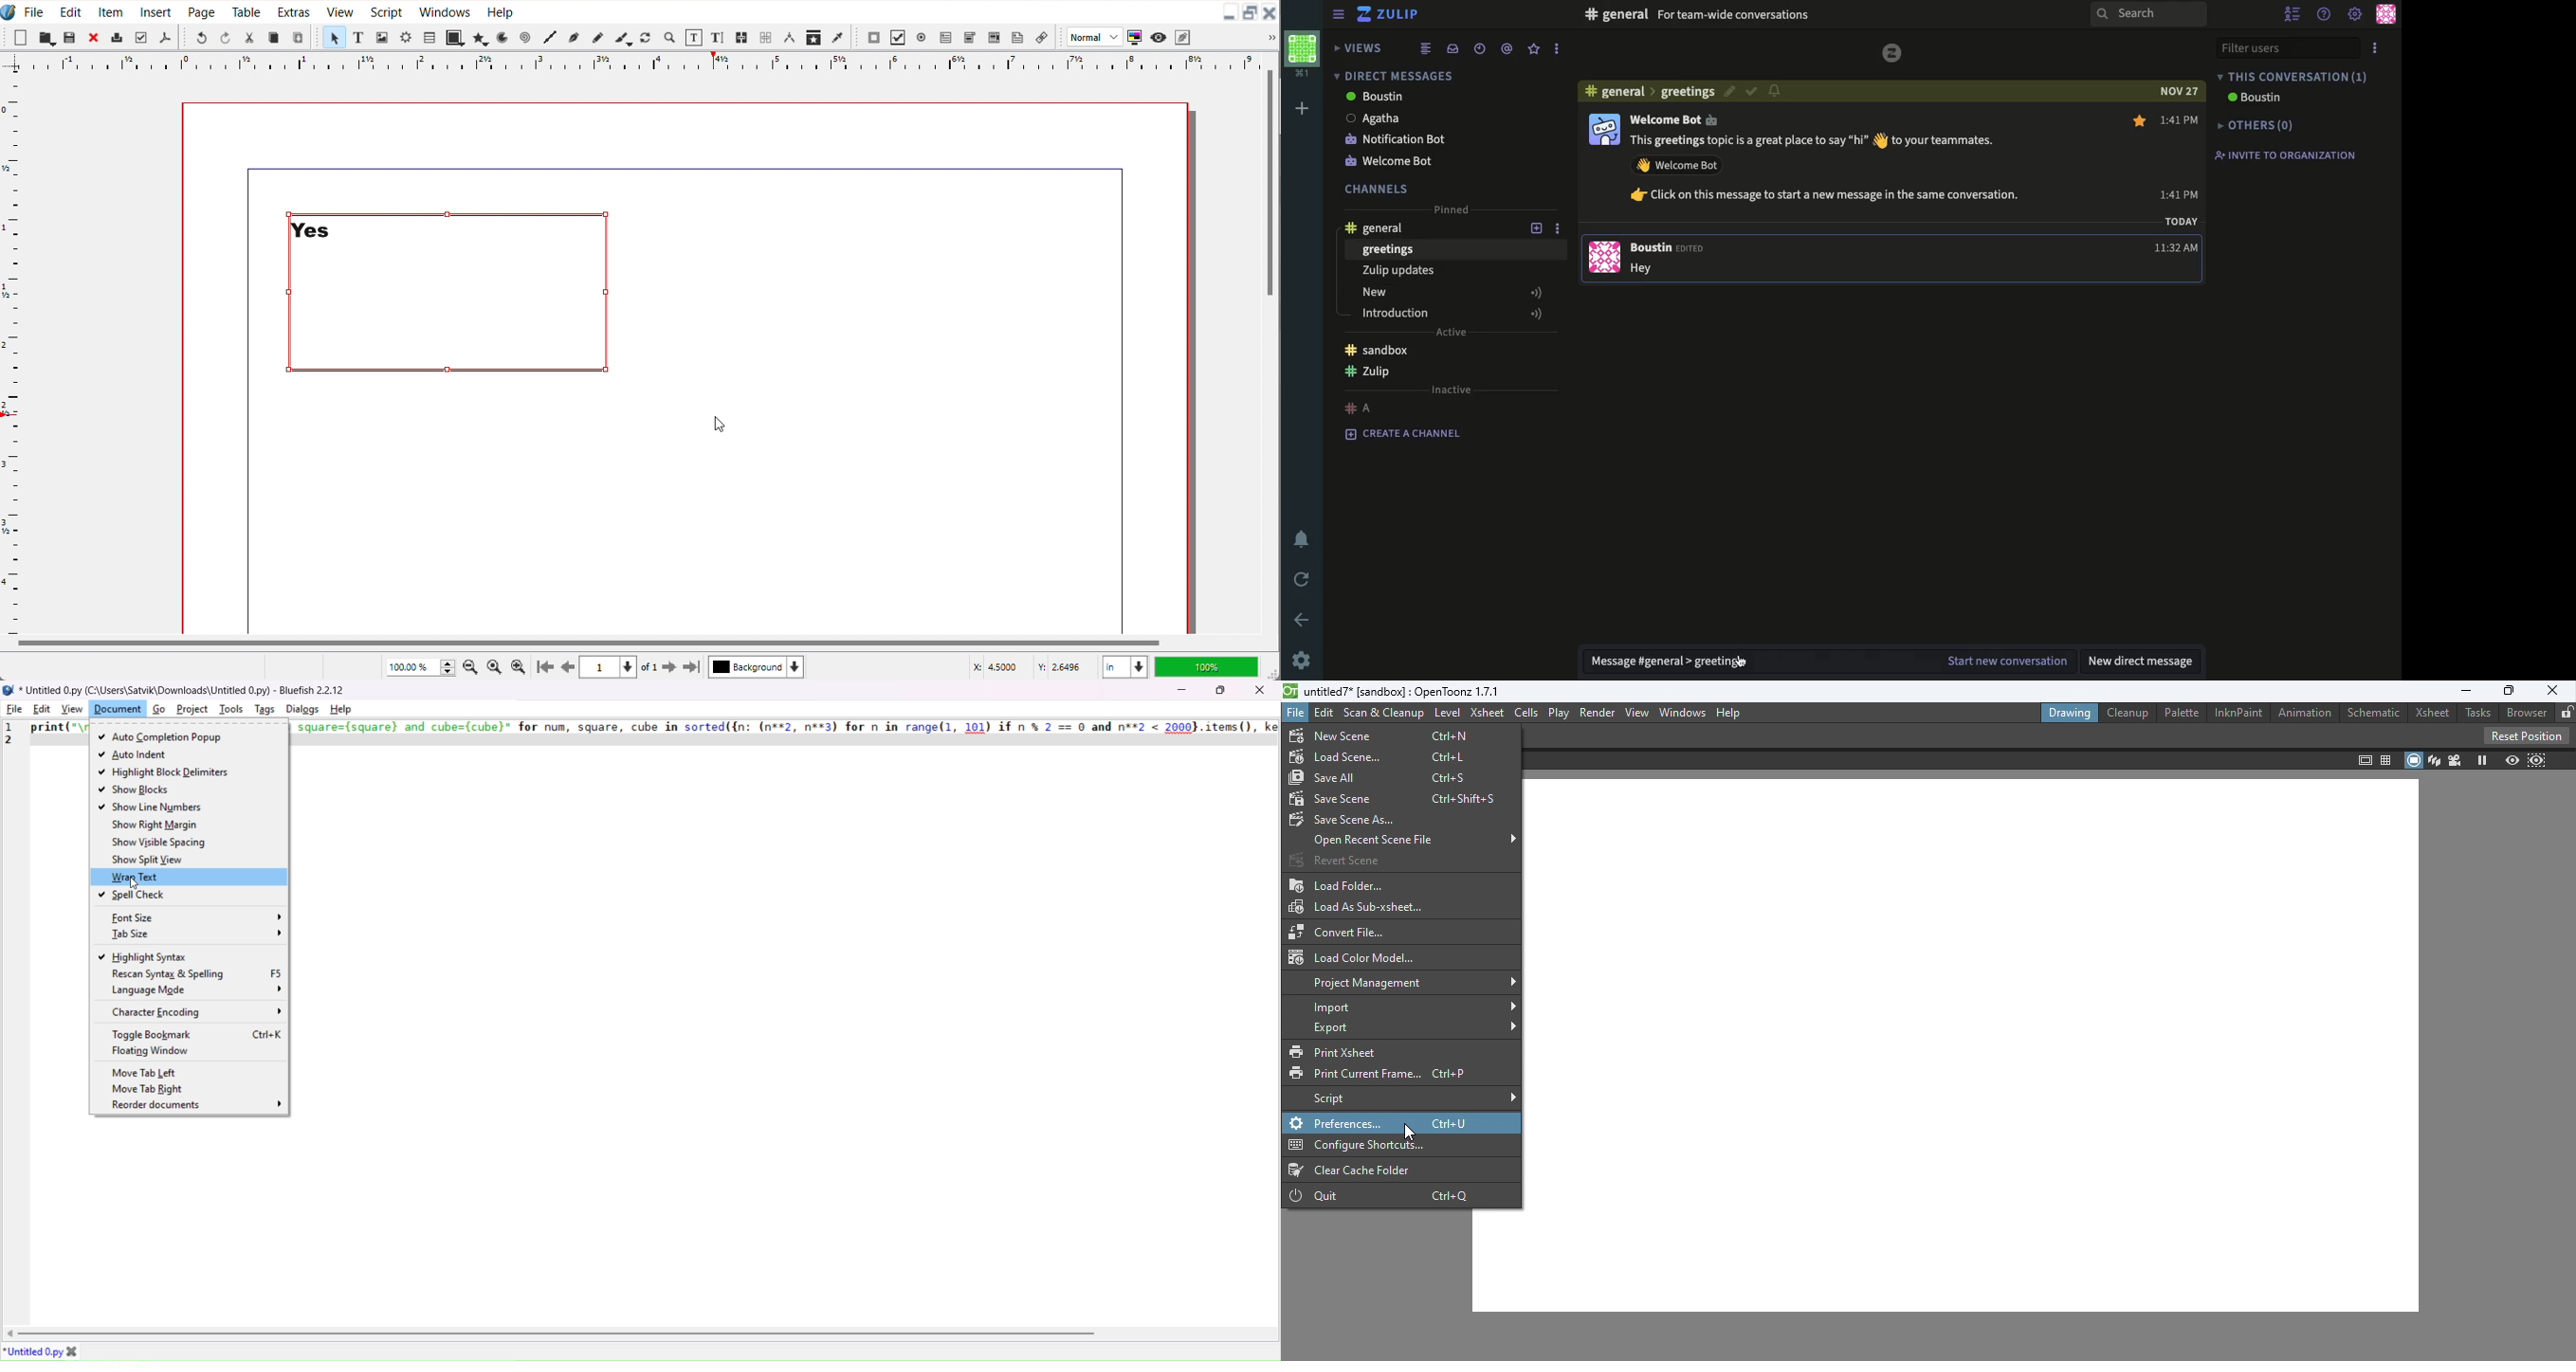 This screenshot has height=1372, width=2576. What do you see at coordinates (388, 11) in the screenshot?
I see `Script` at bounding box center [388, 11].